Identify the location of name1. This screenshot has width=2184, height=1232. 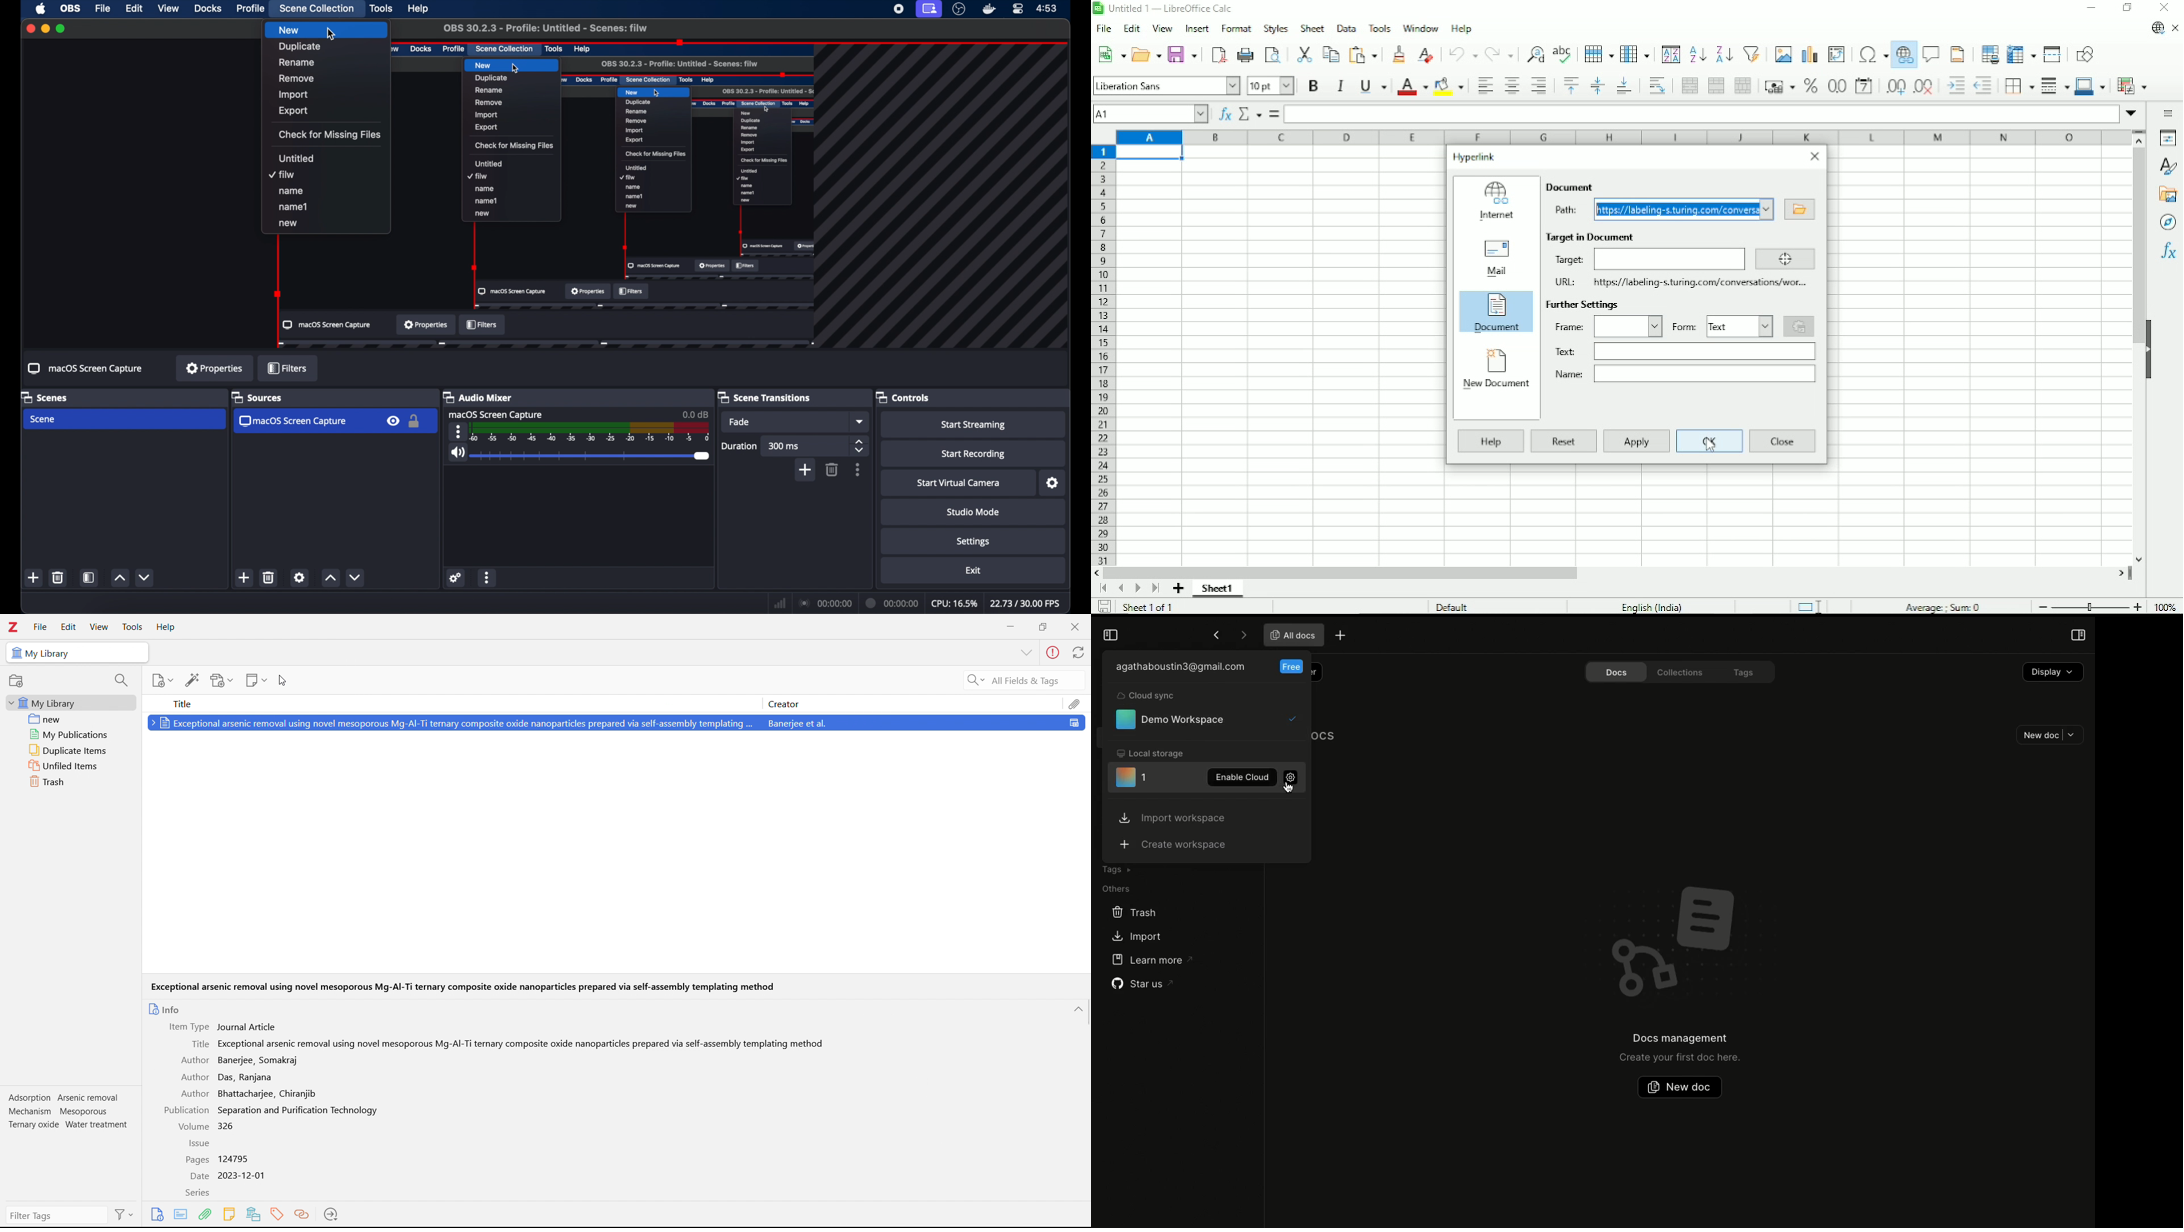
(293, 207).